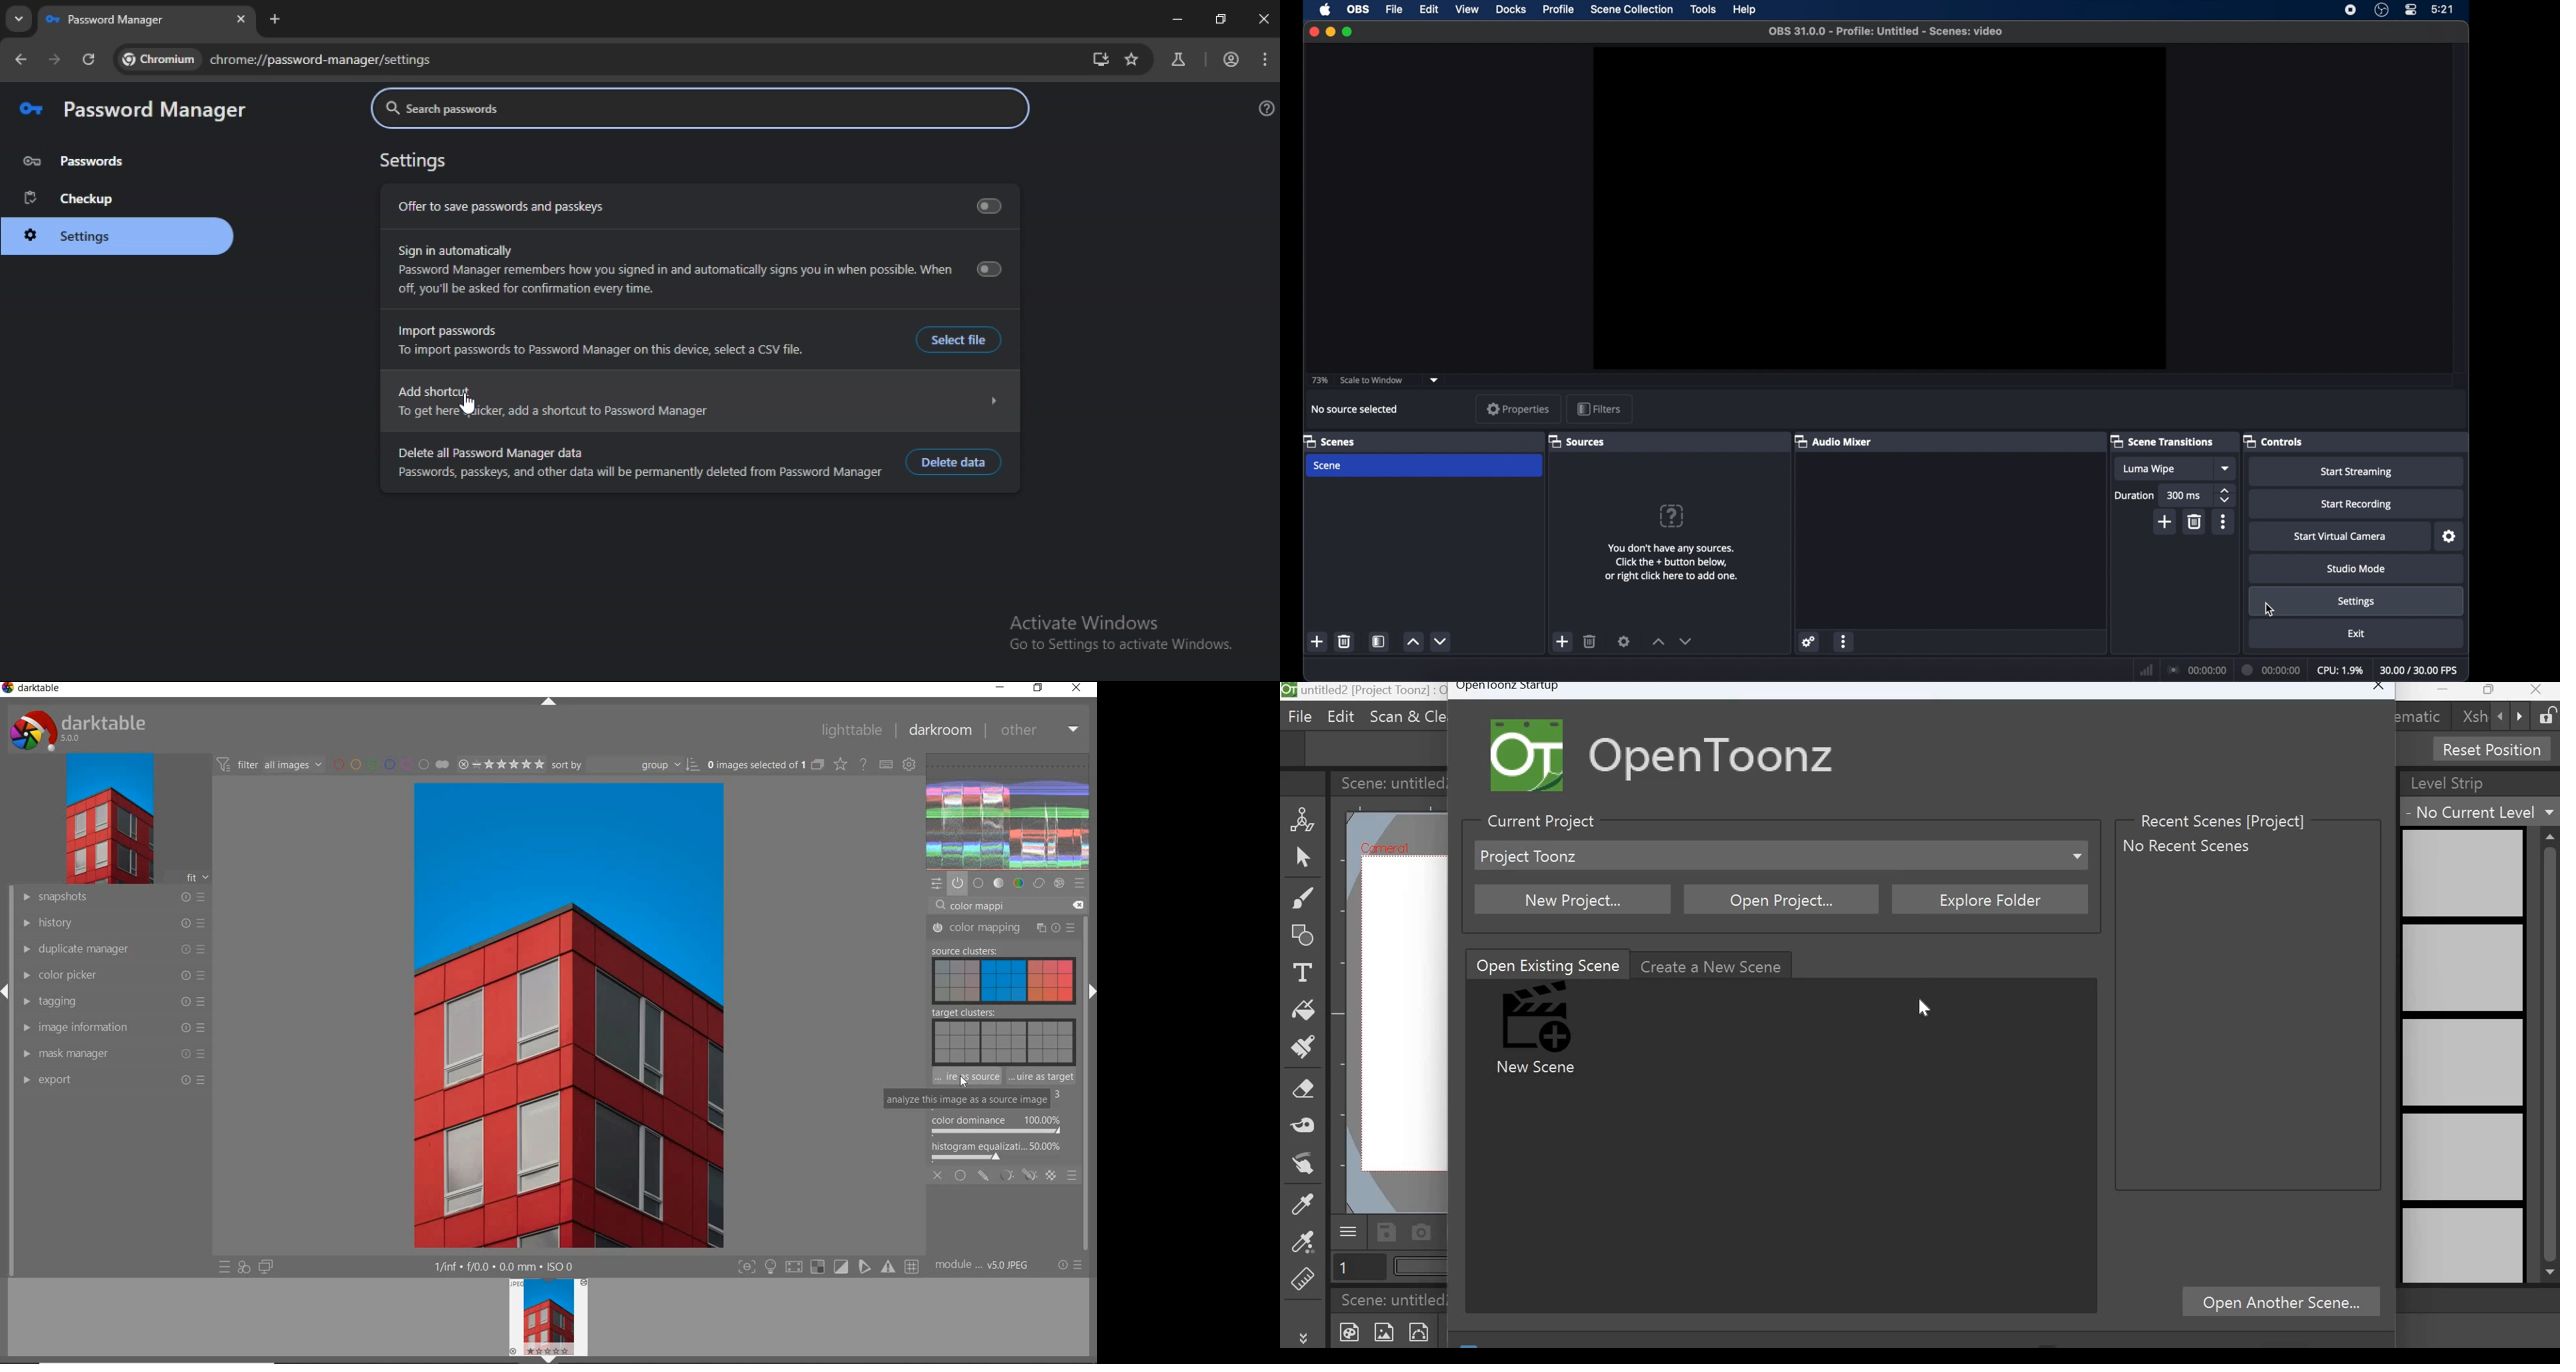 The width and height of the screenshot is (2576, 1372). Describe the element at coordinates (548, 701) in the screenshot. I see `expand/collapse` at that location.